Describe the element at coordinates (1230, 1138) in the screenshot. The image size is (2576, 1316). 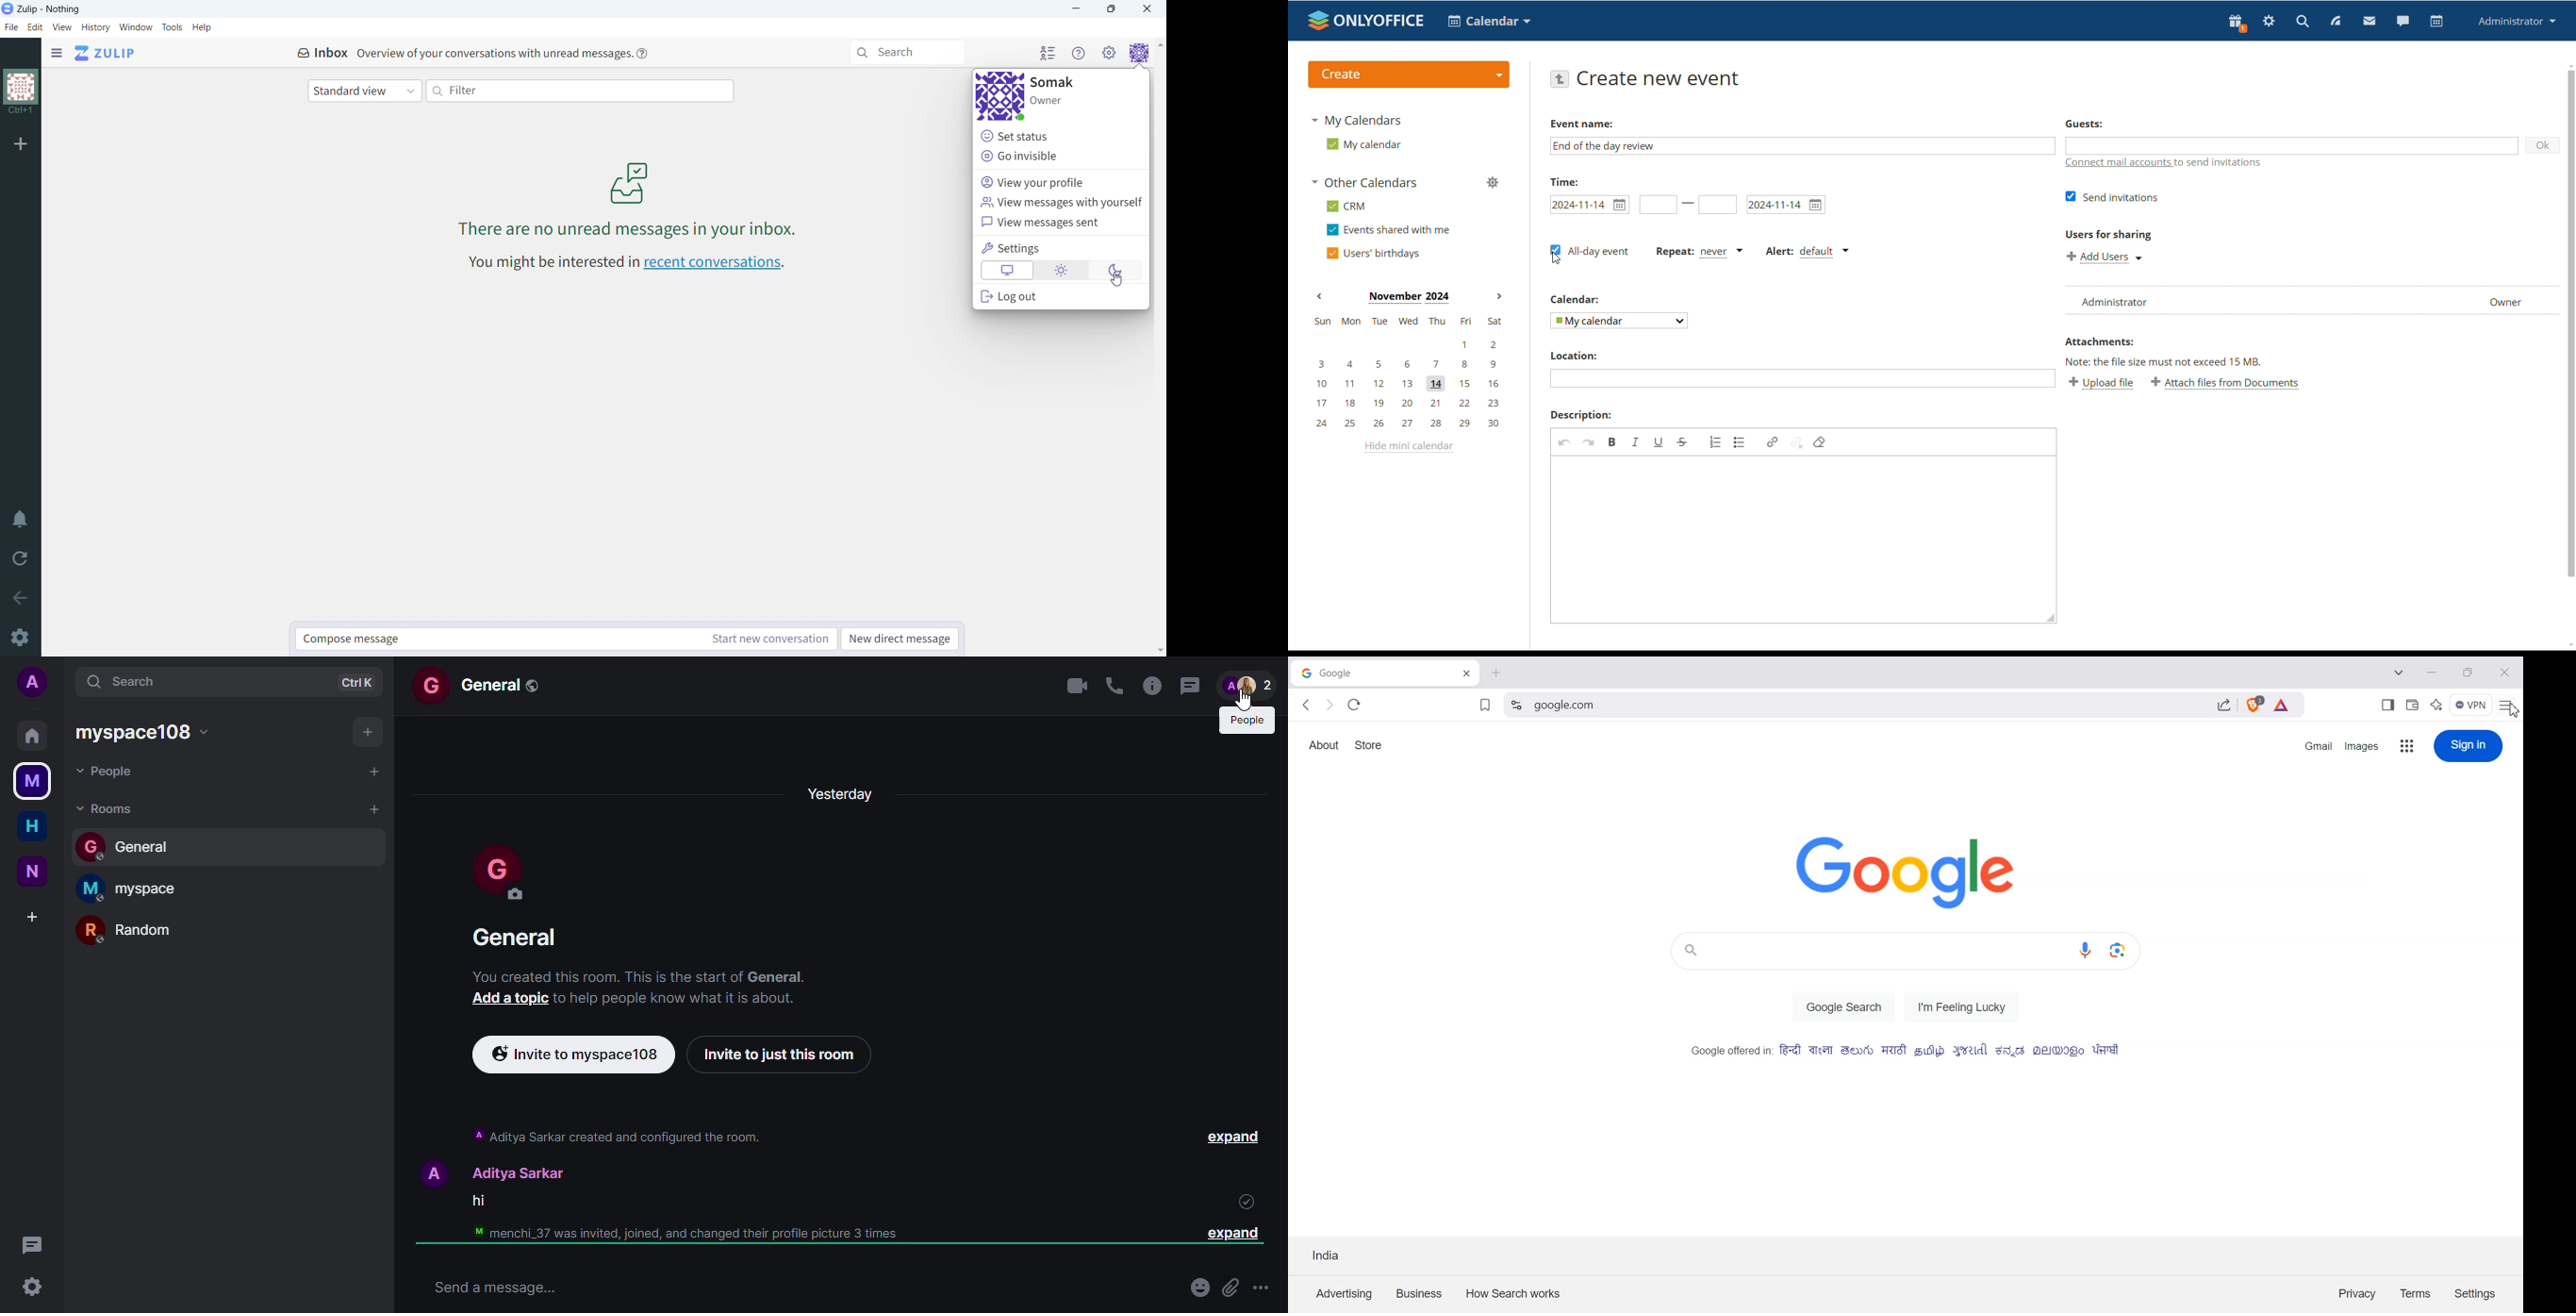
I see `expand` at that location.